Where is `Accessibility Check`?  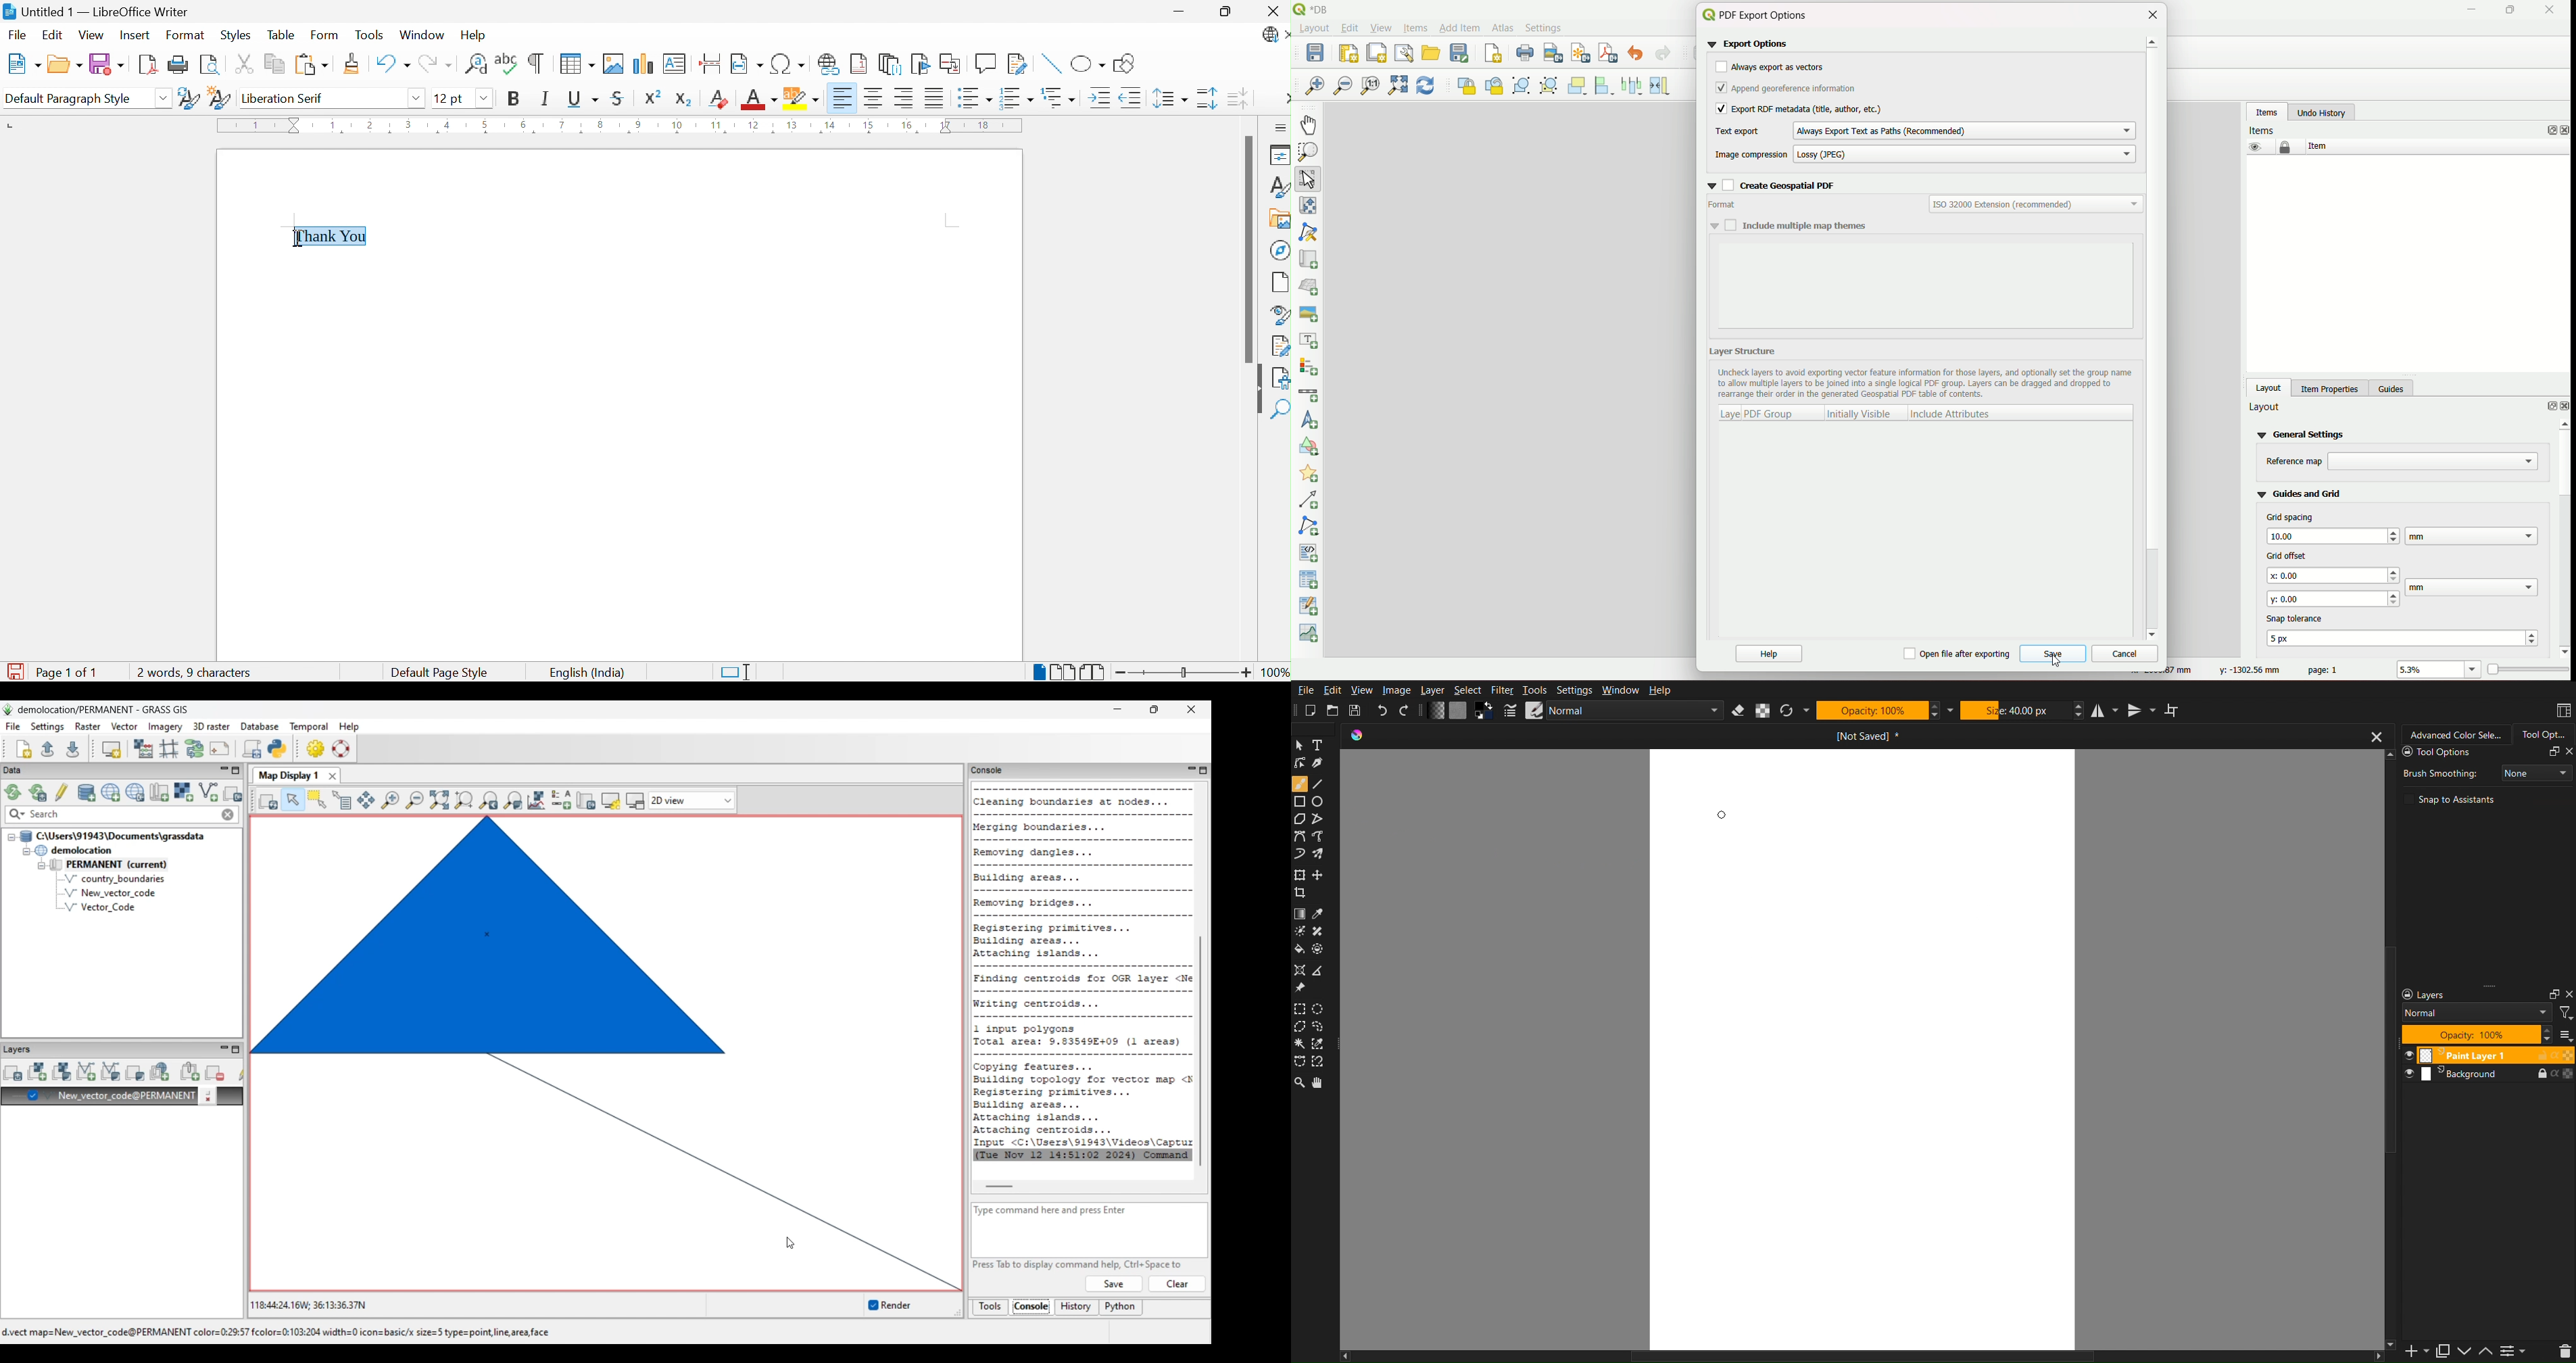
Accessibility Check is located at coordinates (1280, 379).